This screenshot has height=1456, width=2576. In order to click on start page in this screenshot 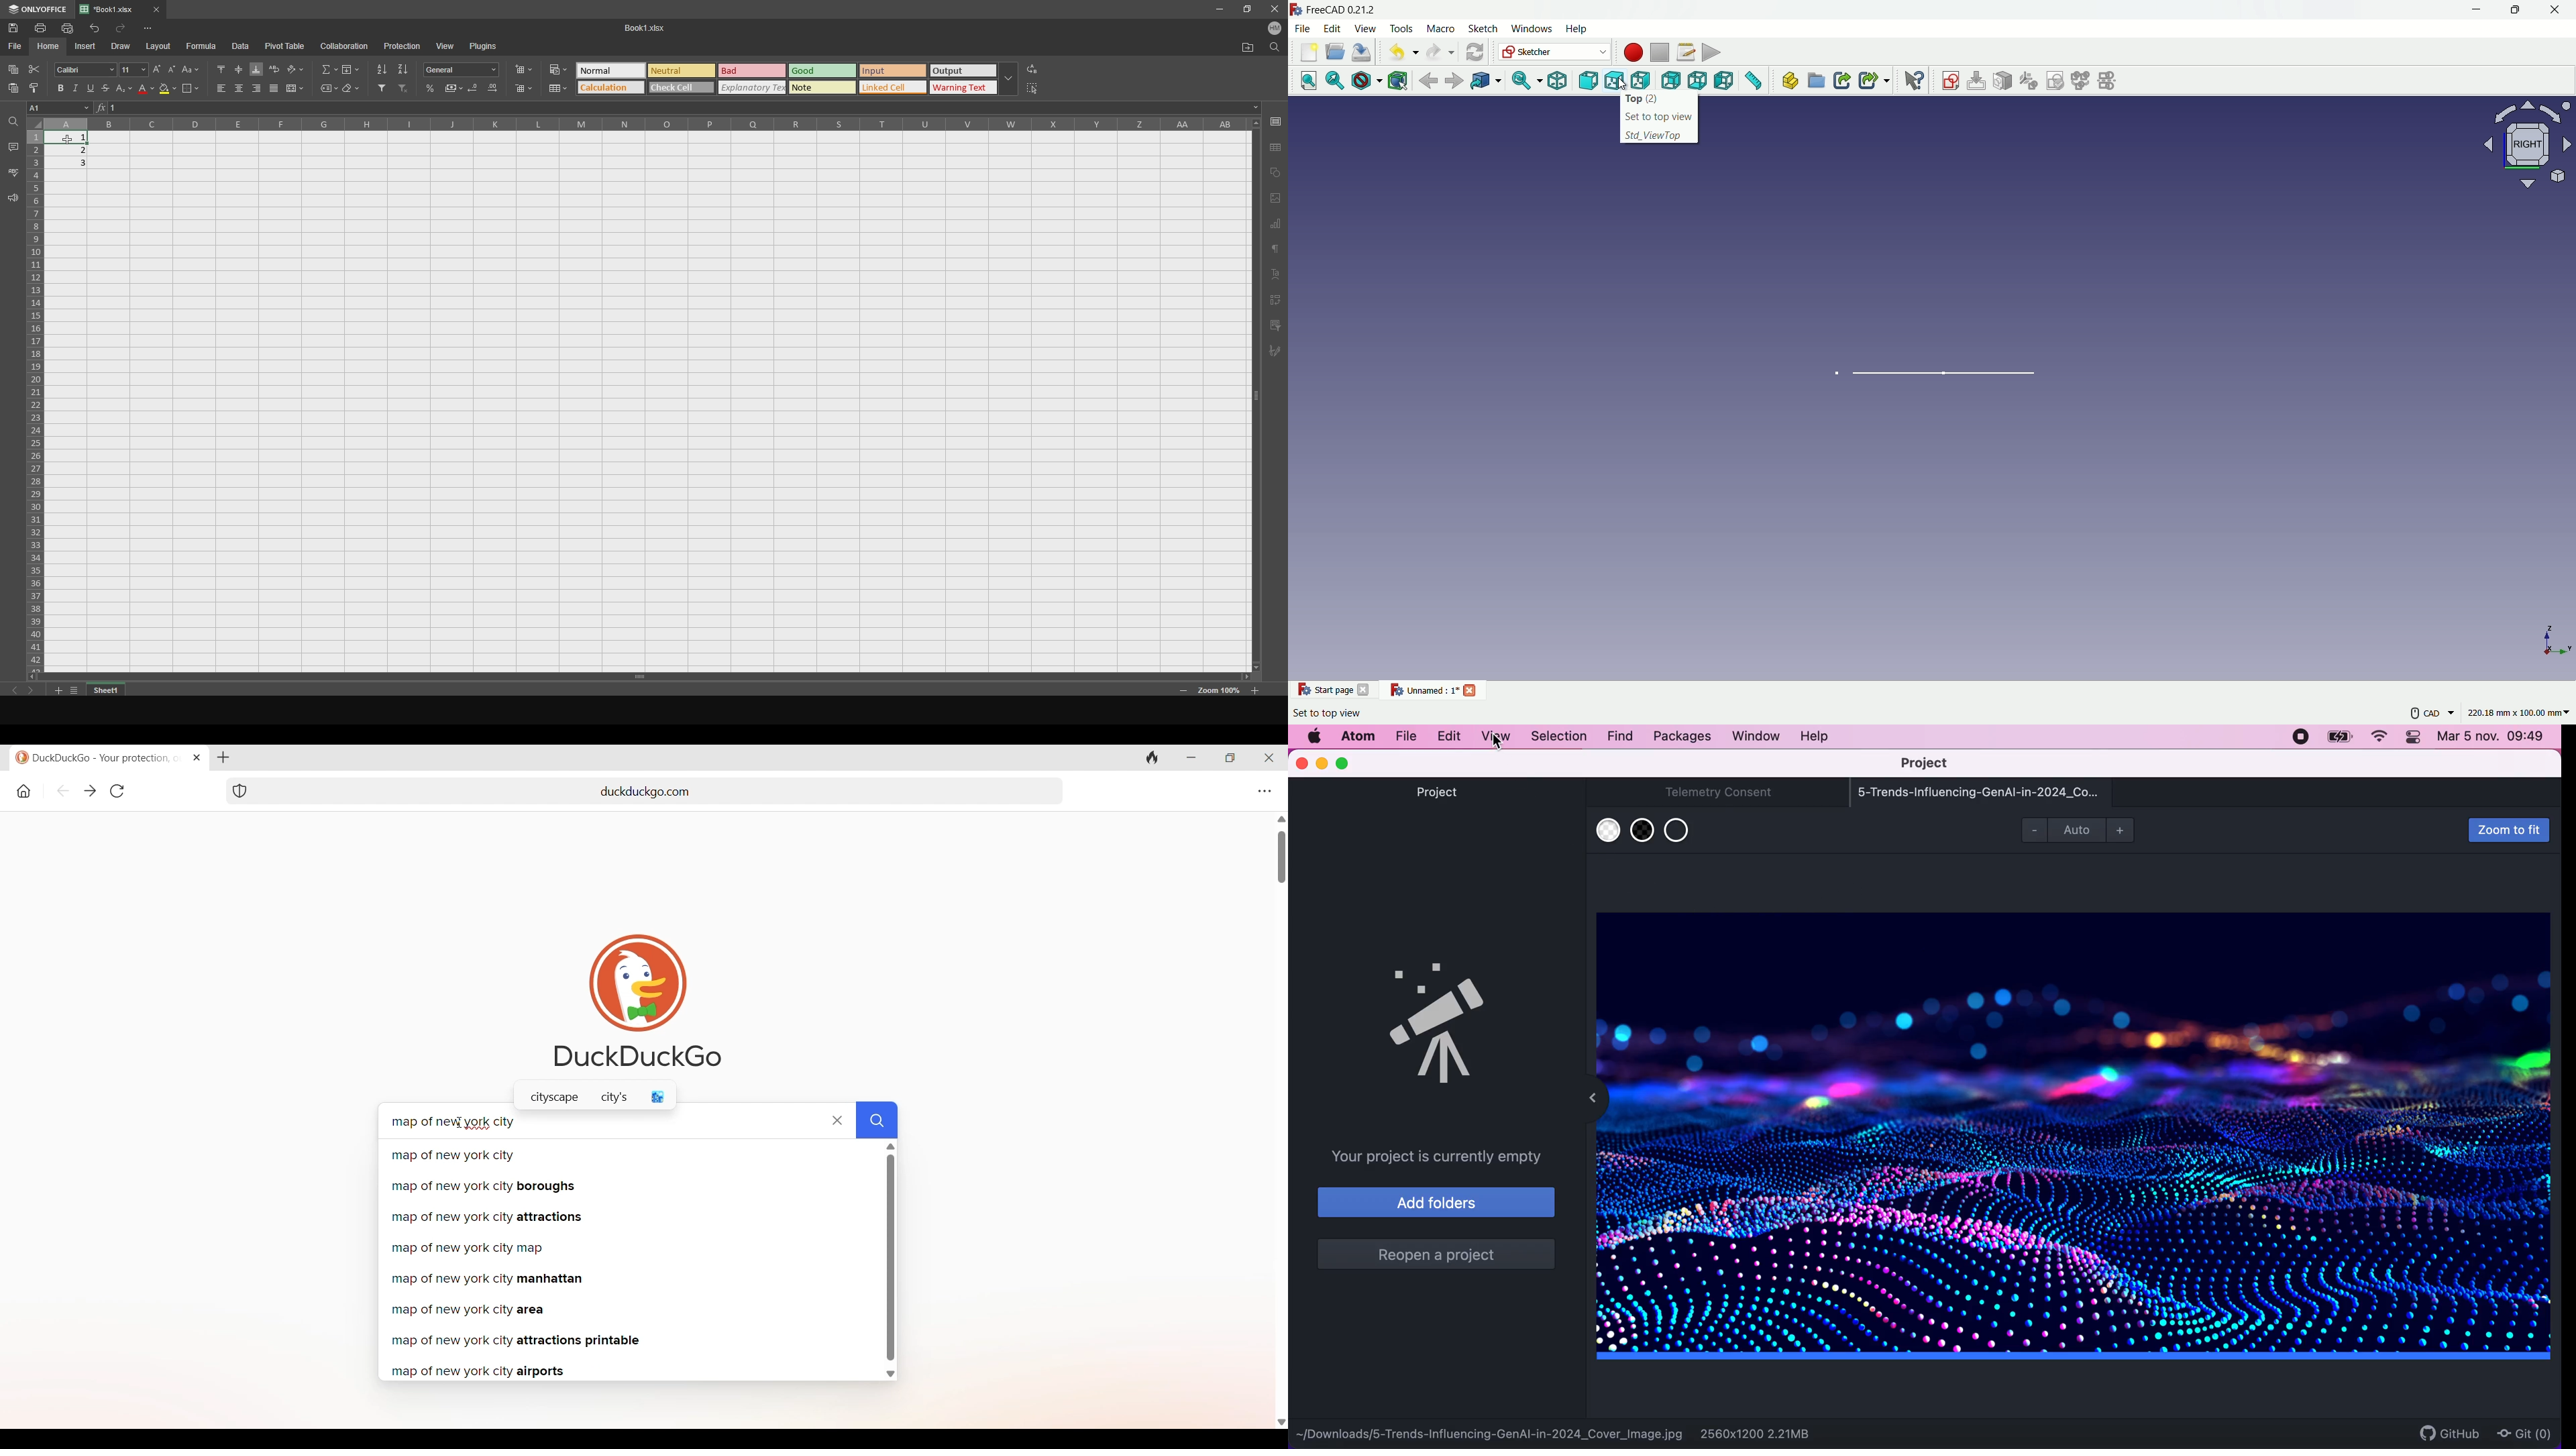, I will do `click(1322, 690)`.